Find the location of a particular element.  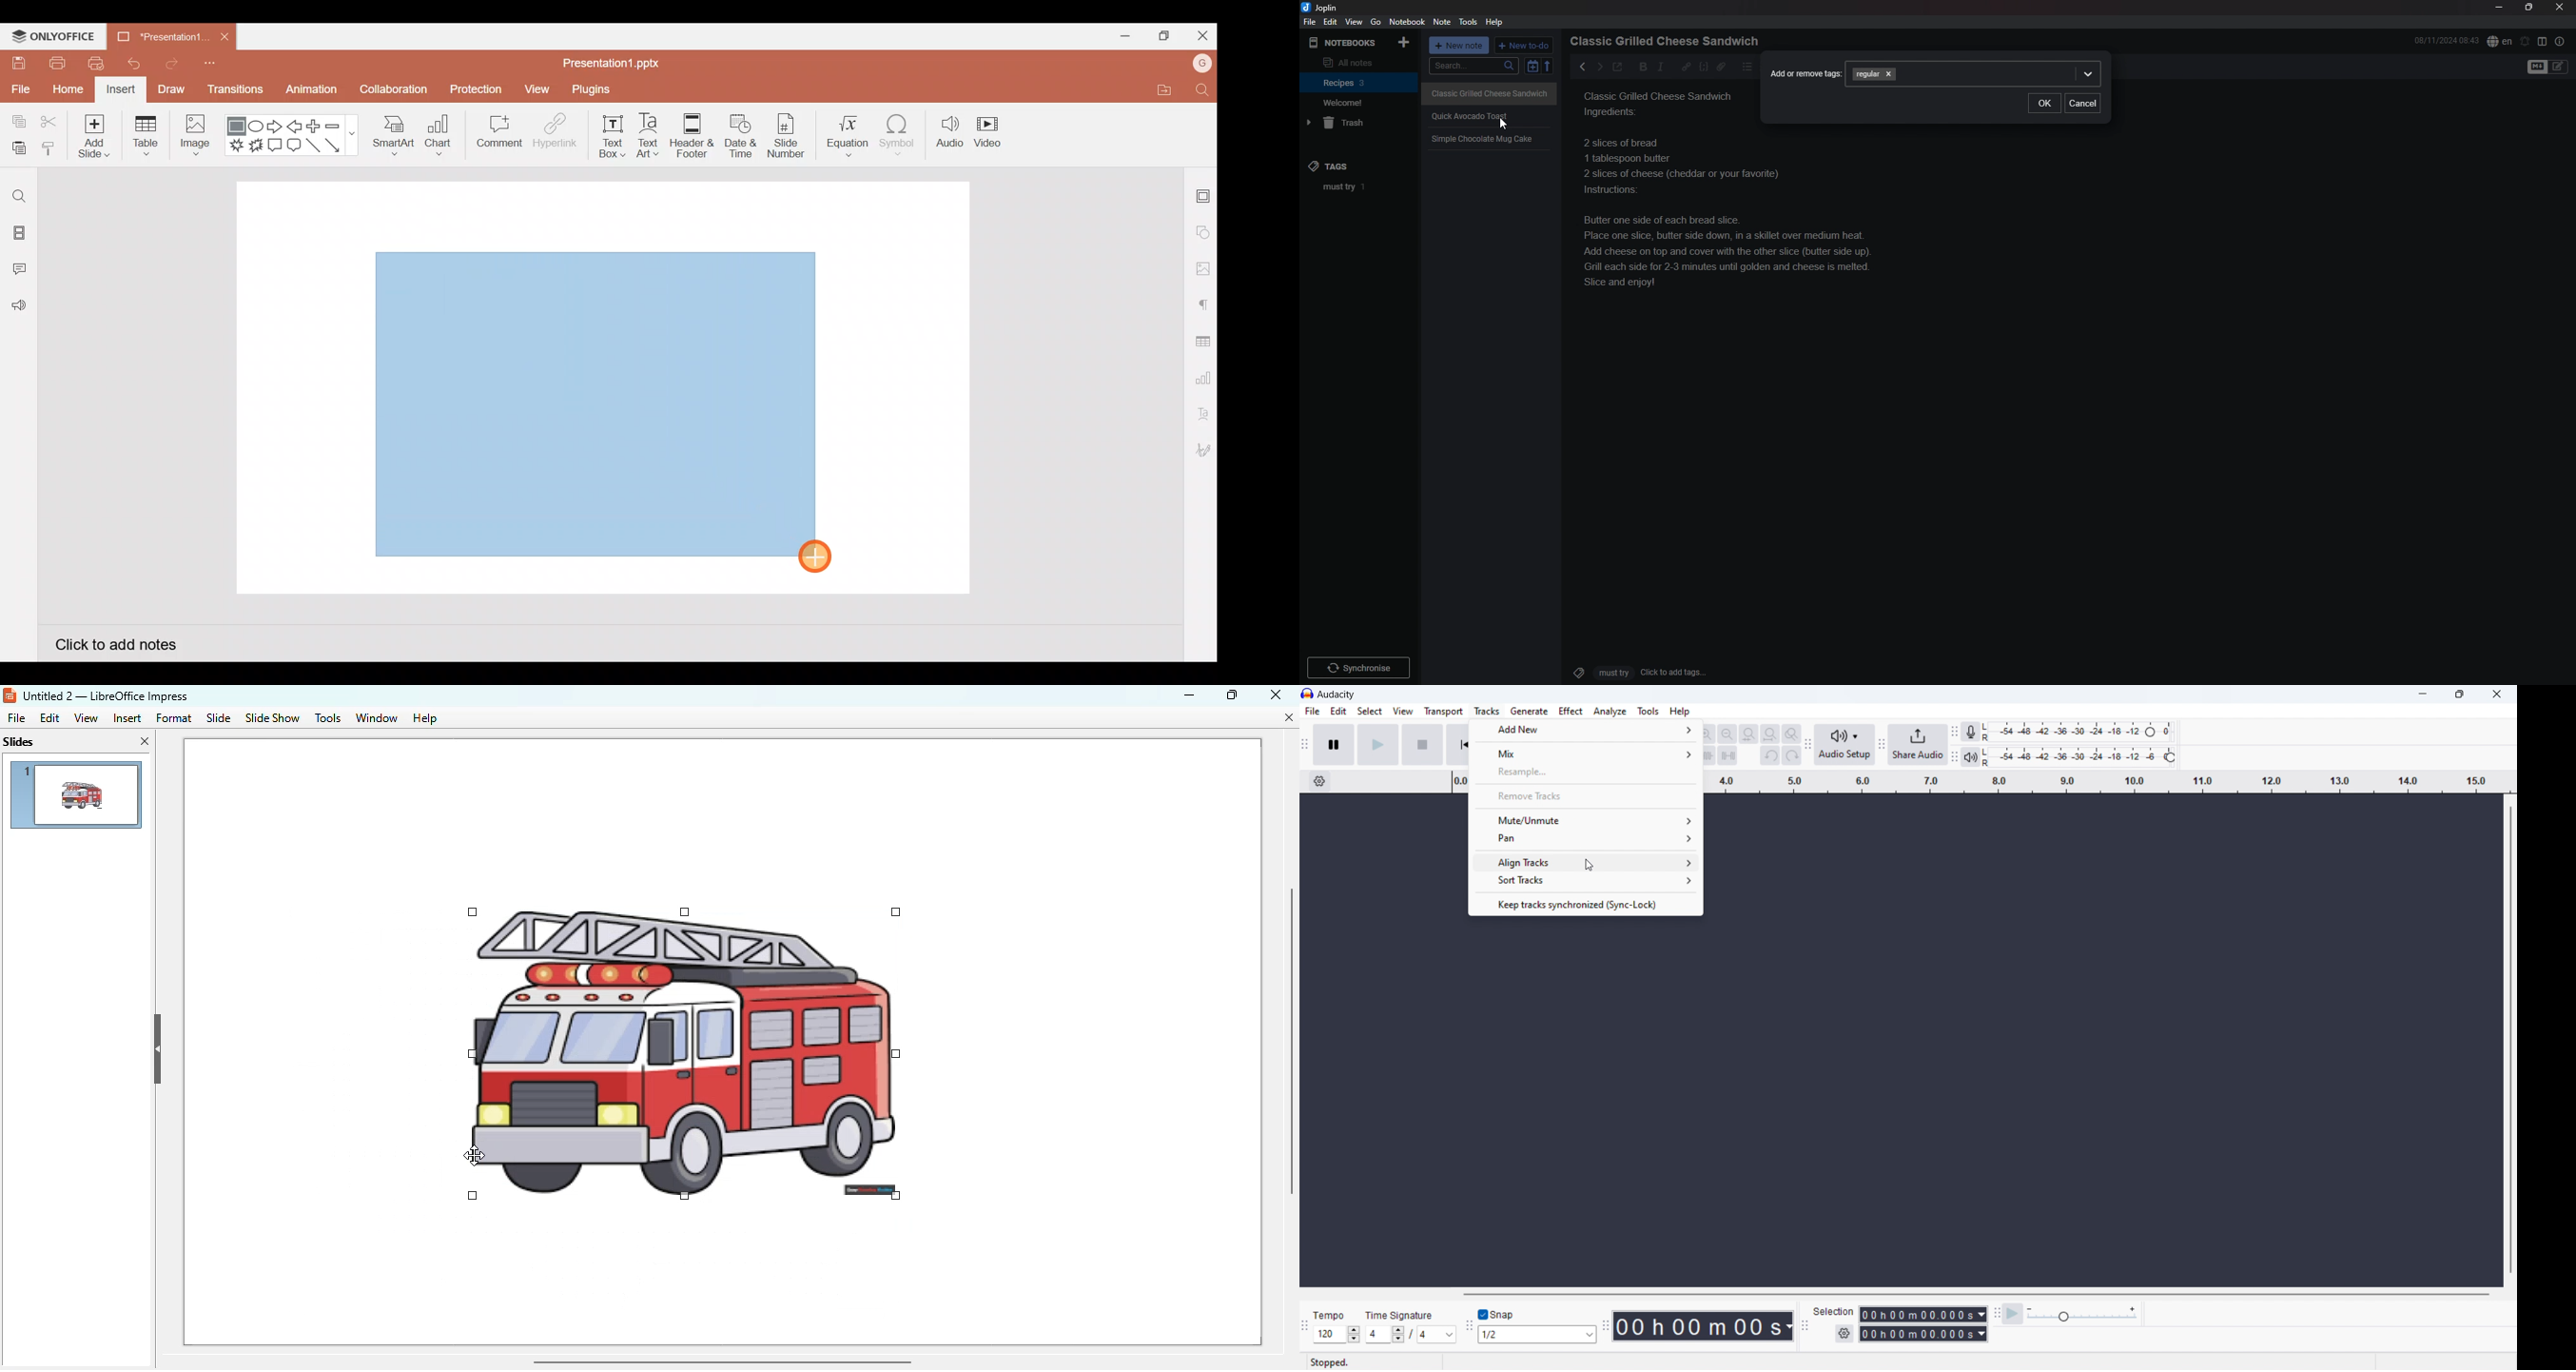

Tempo is located at coordinates (1328, 1312).